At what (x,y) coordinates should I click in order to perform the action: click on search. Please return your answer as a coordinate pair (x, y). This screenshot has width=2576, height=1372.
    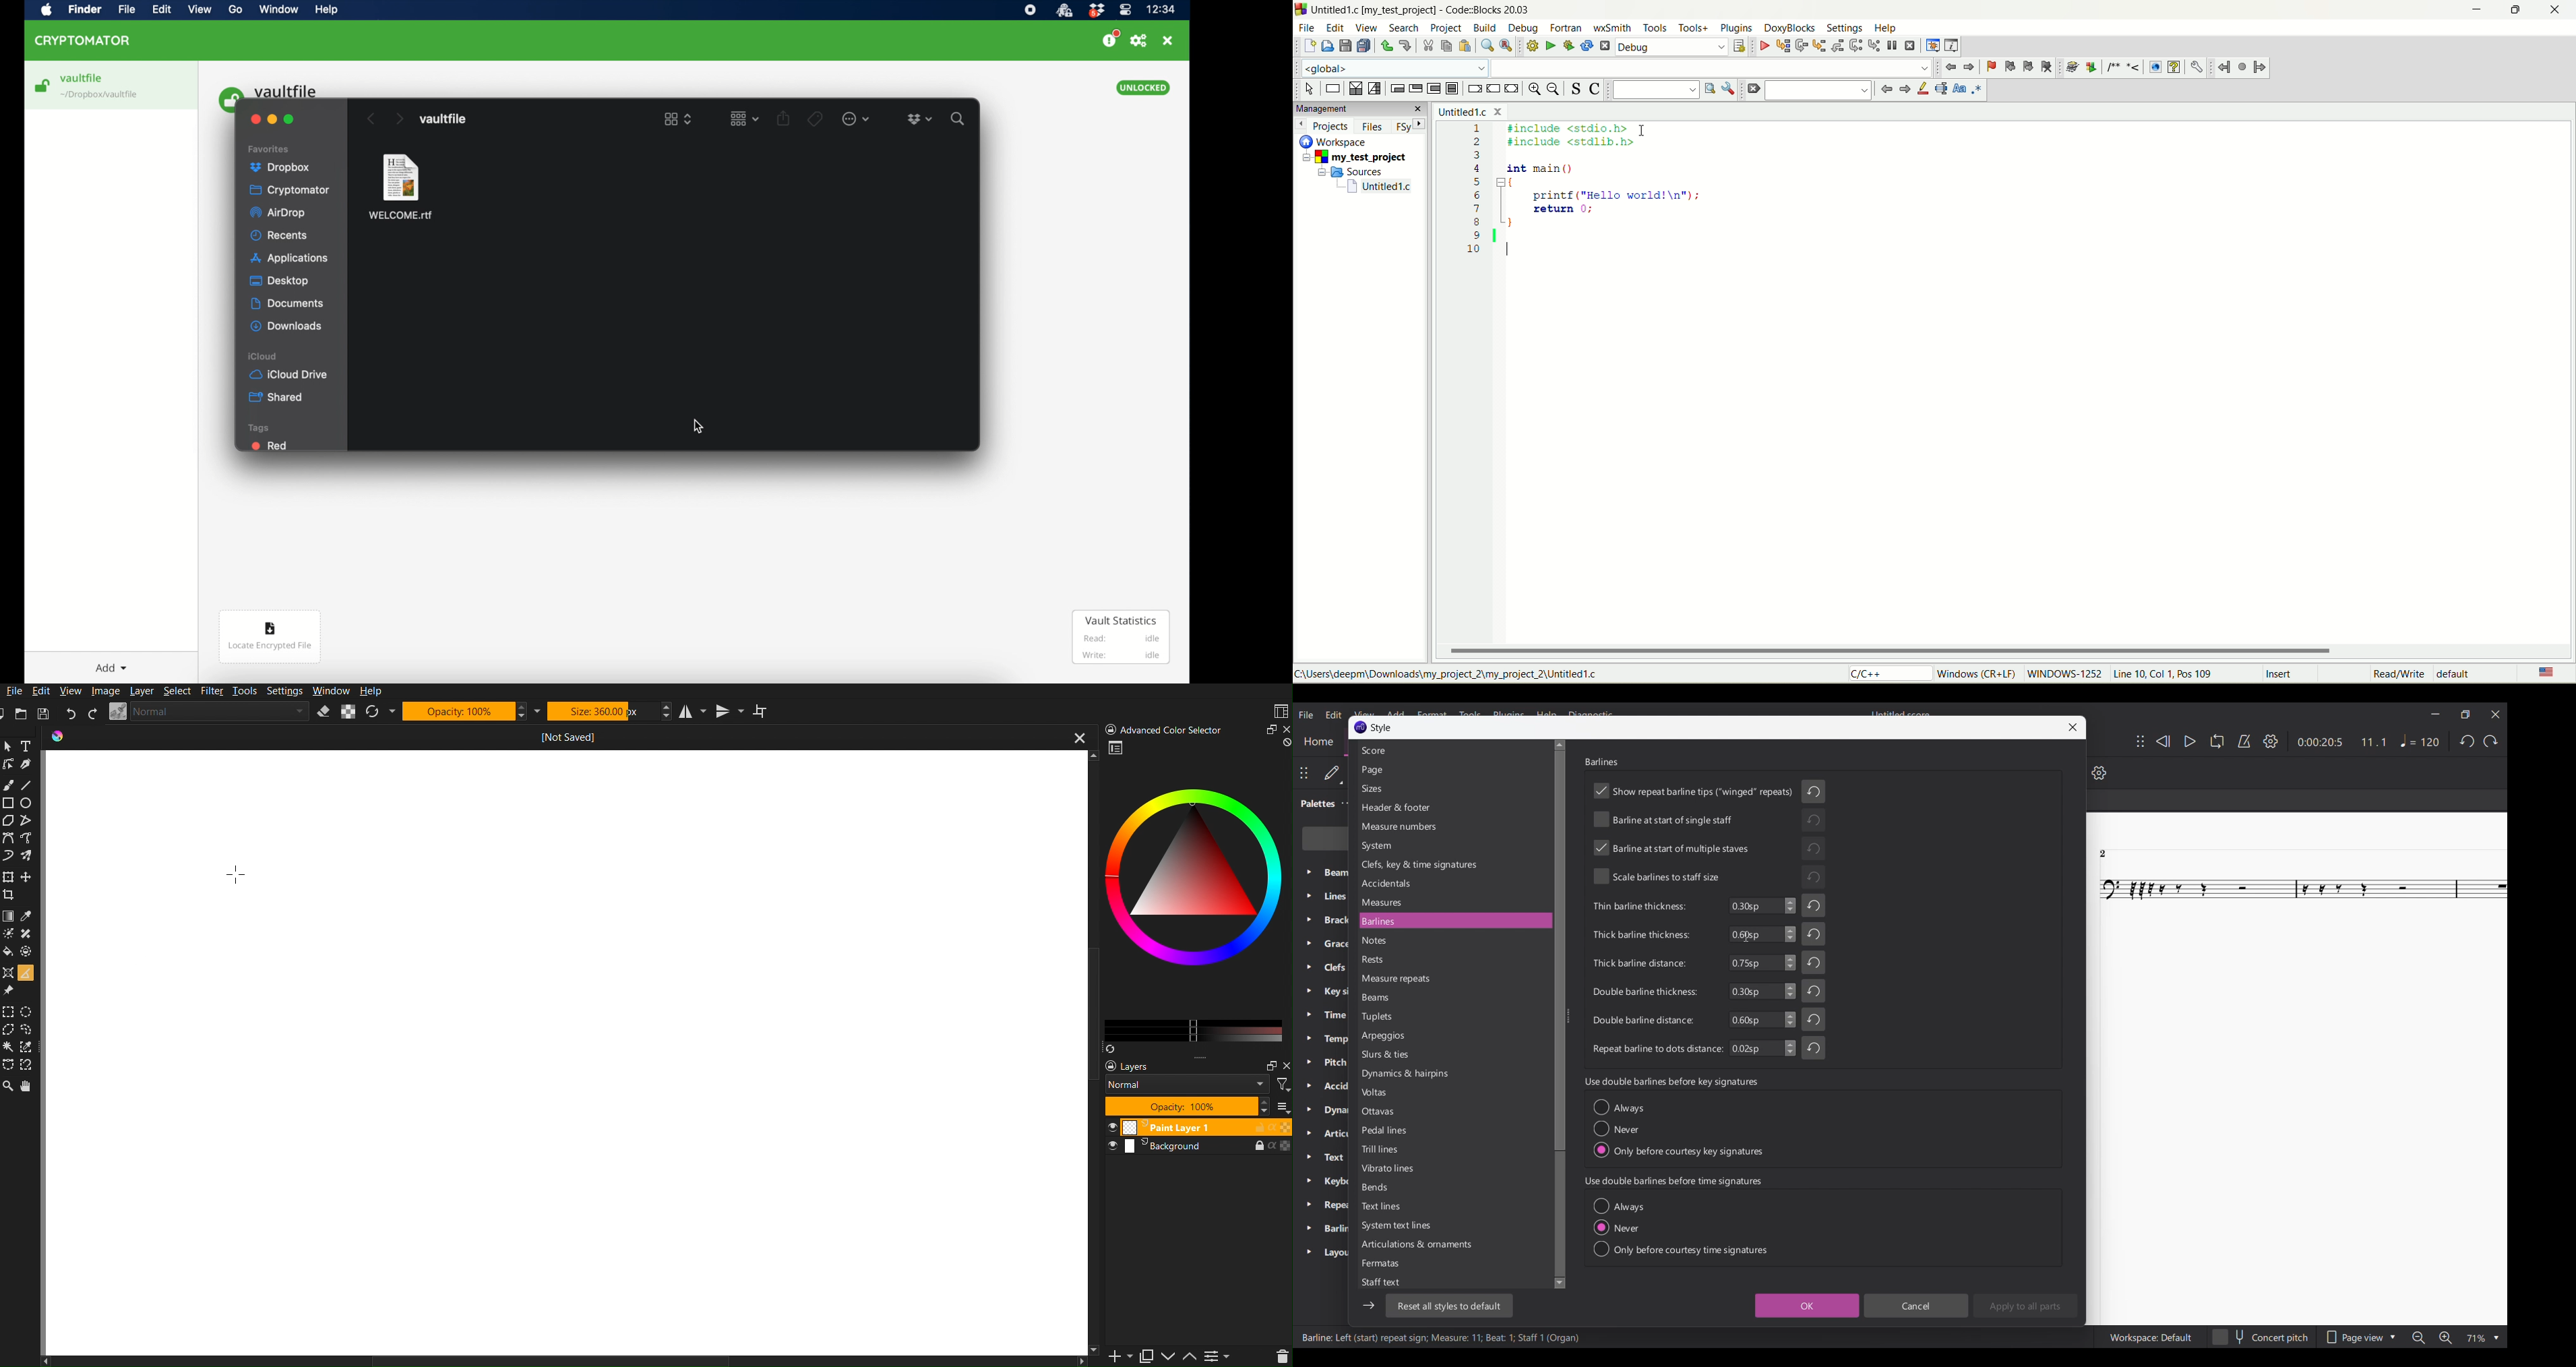
    Looking at the image, I should click on (1821, 92).